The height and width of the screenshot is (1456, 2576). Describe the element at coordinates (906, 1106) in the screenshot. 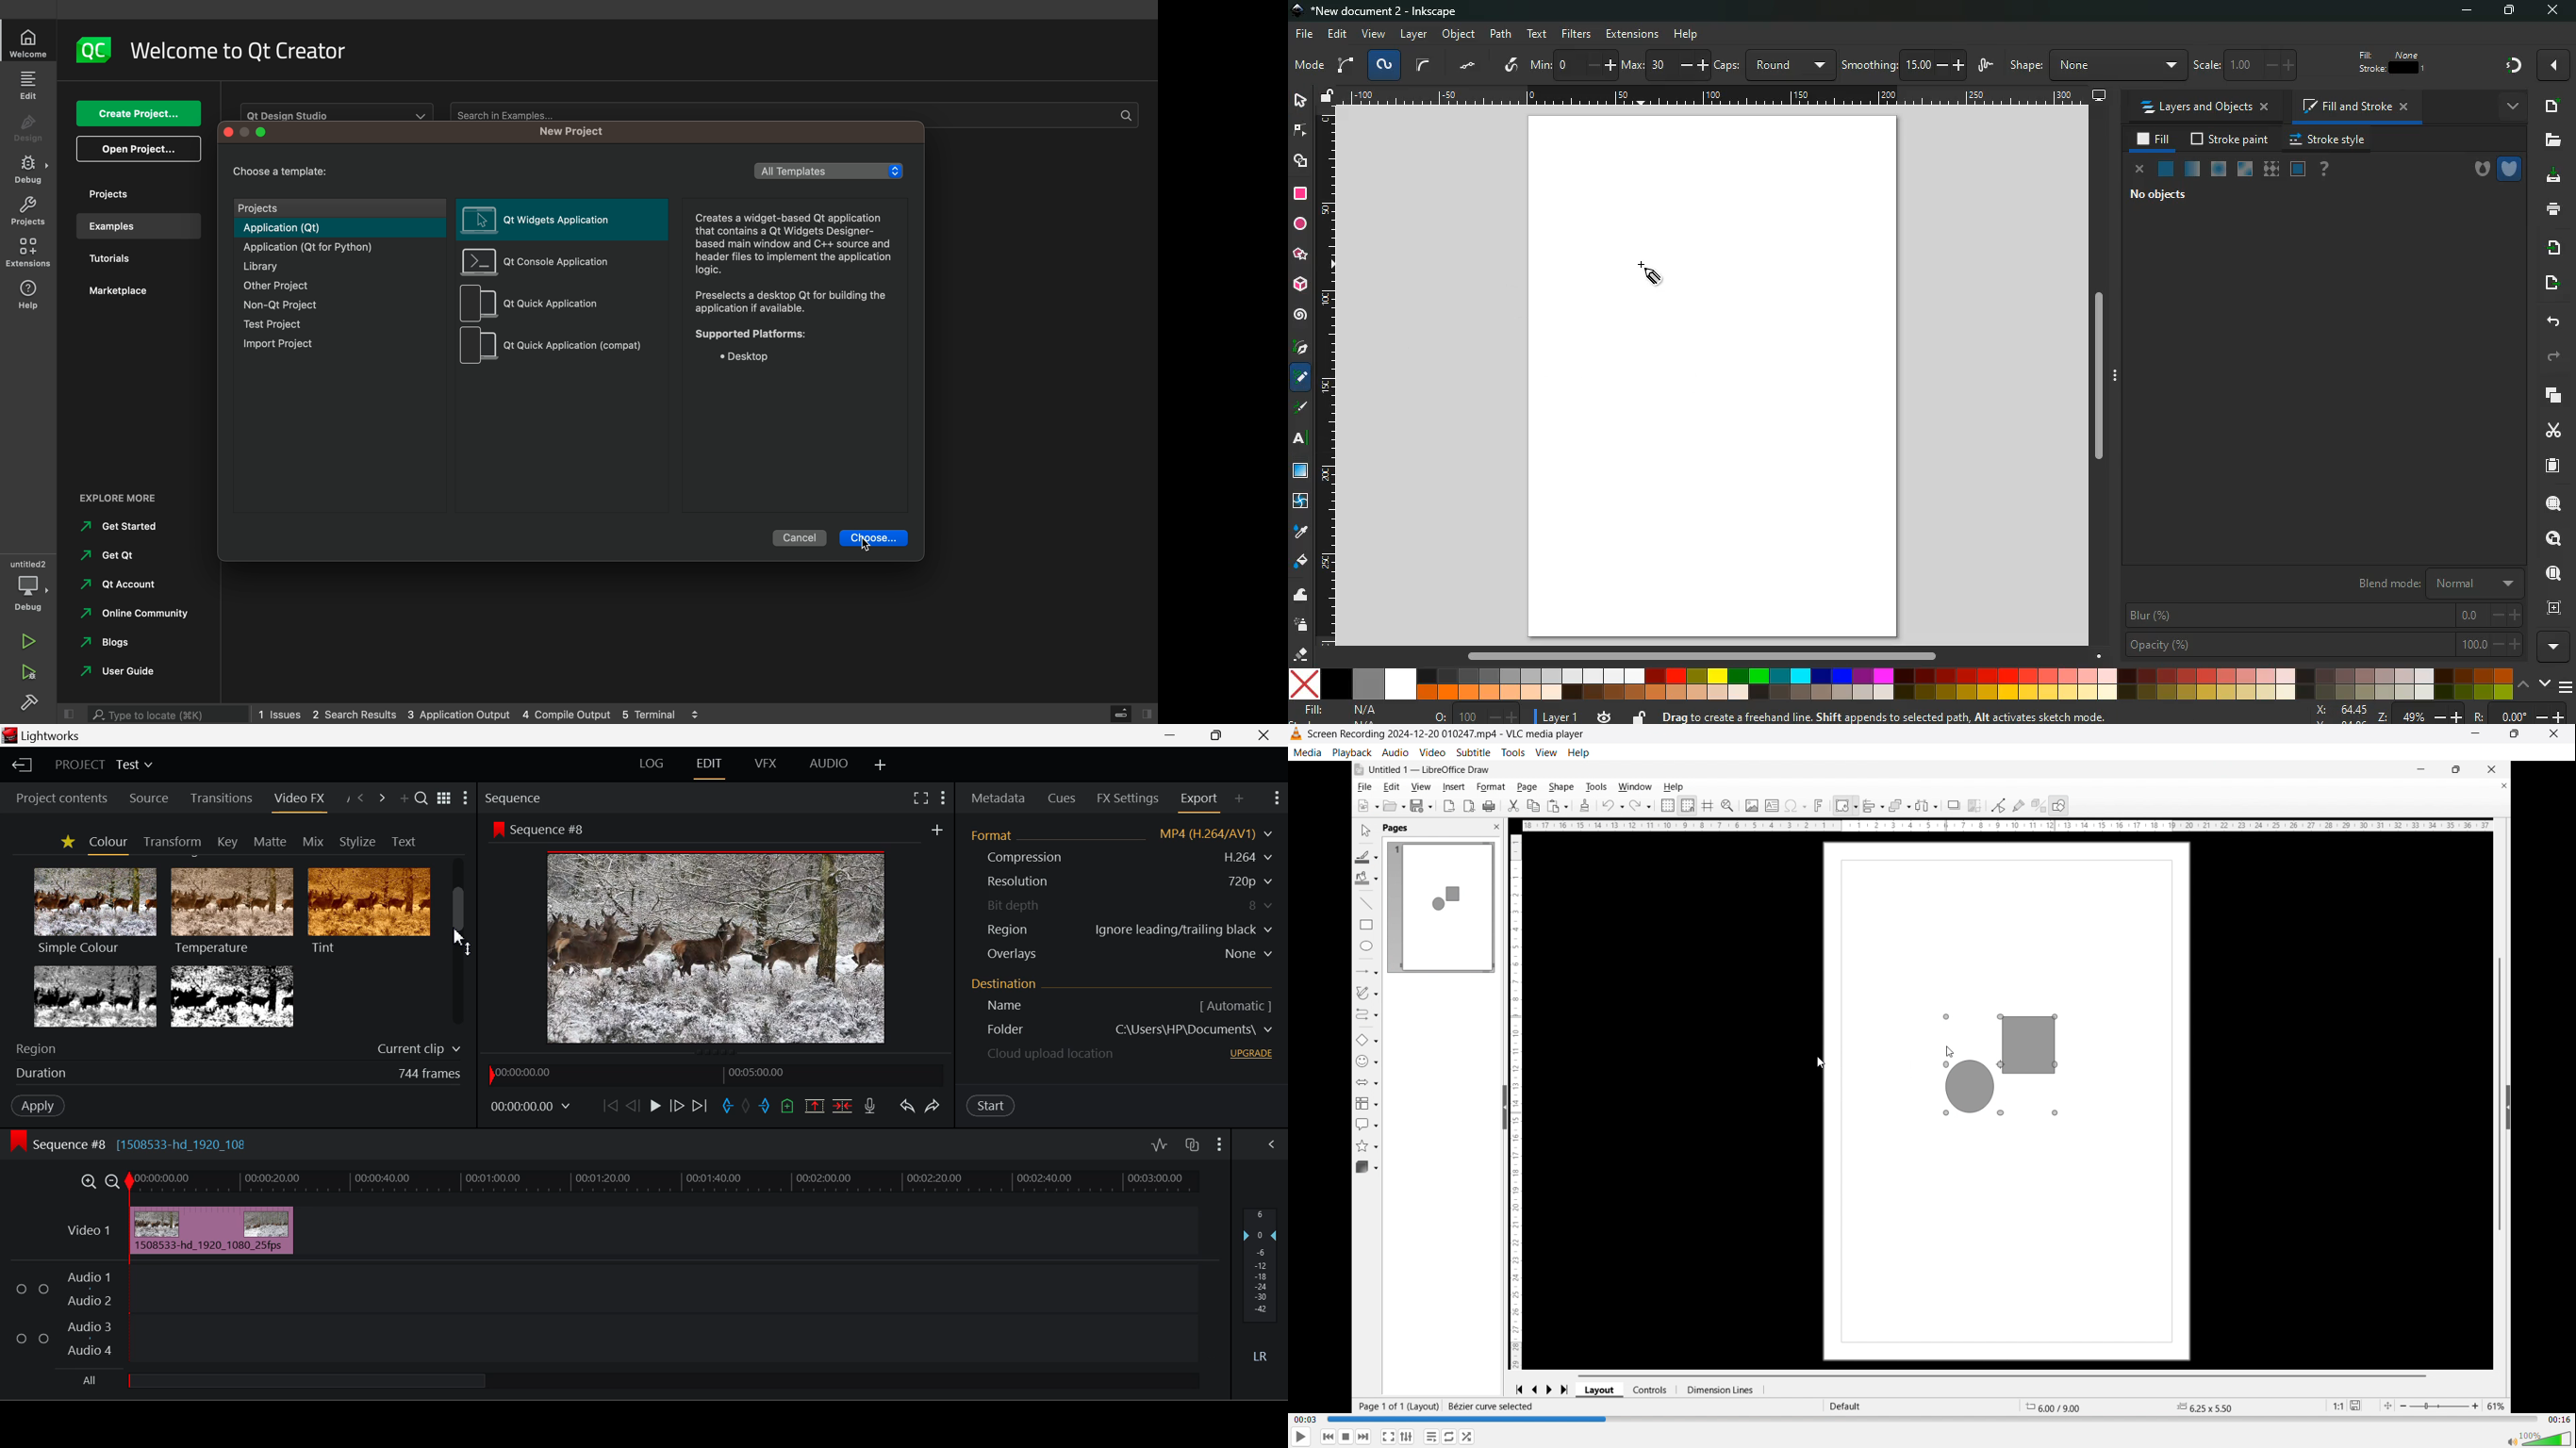

I see `Undo` at that location.